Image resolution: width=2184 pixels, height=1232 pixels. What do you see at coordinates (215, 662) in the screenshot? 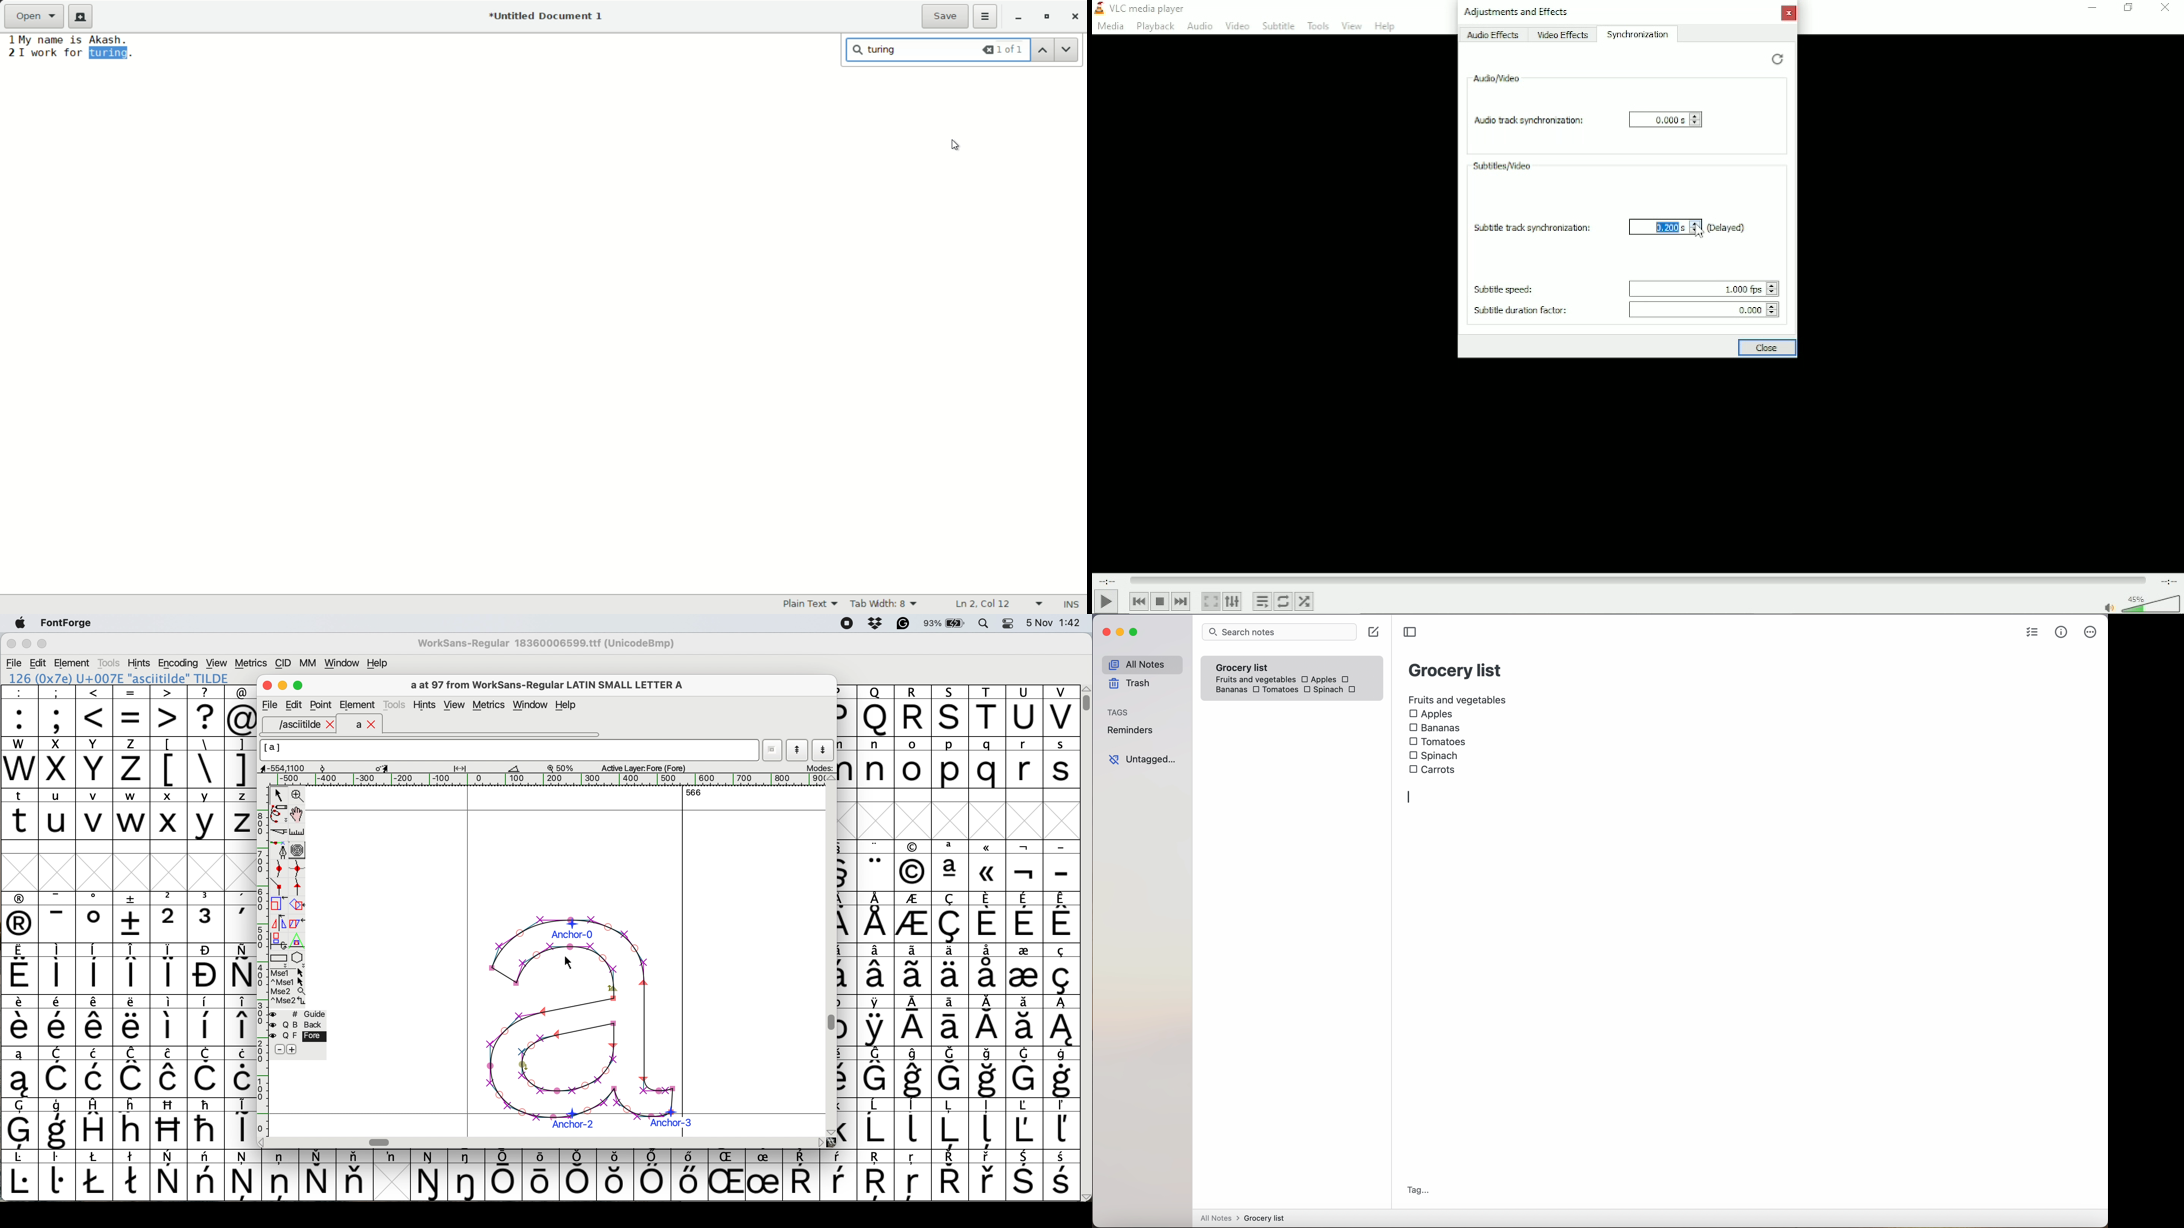
I see `view` at bounding box center [215, 662].